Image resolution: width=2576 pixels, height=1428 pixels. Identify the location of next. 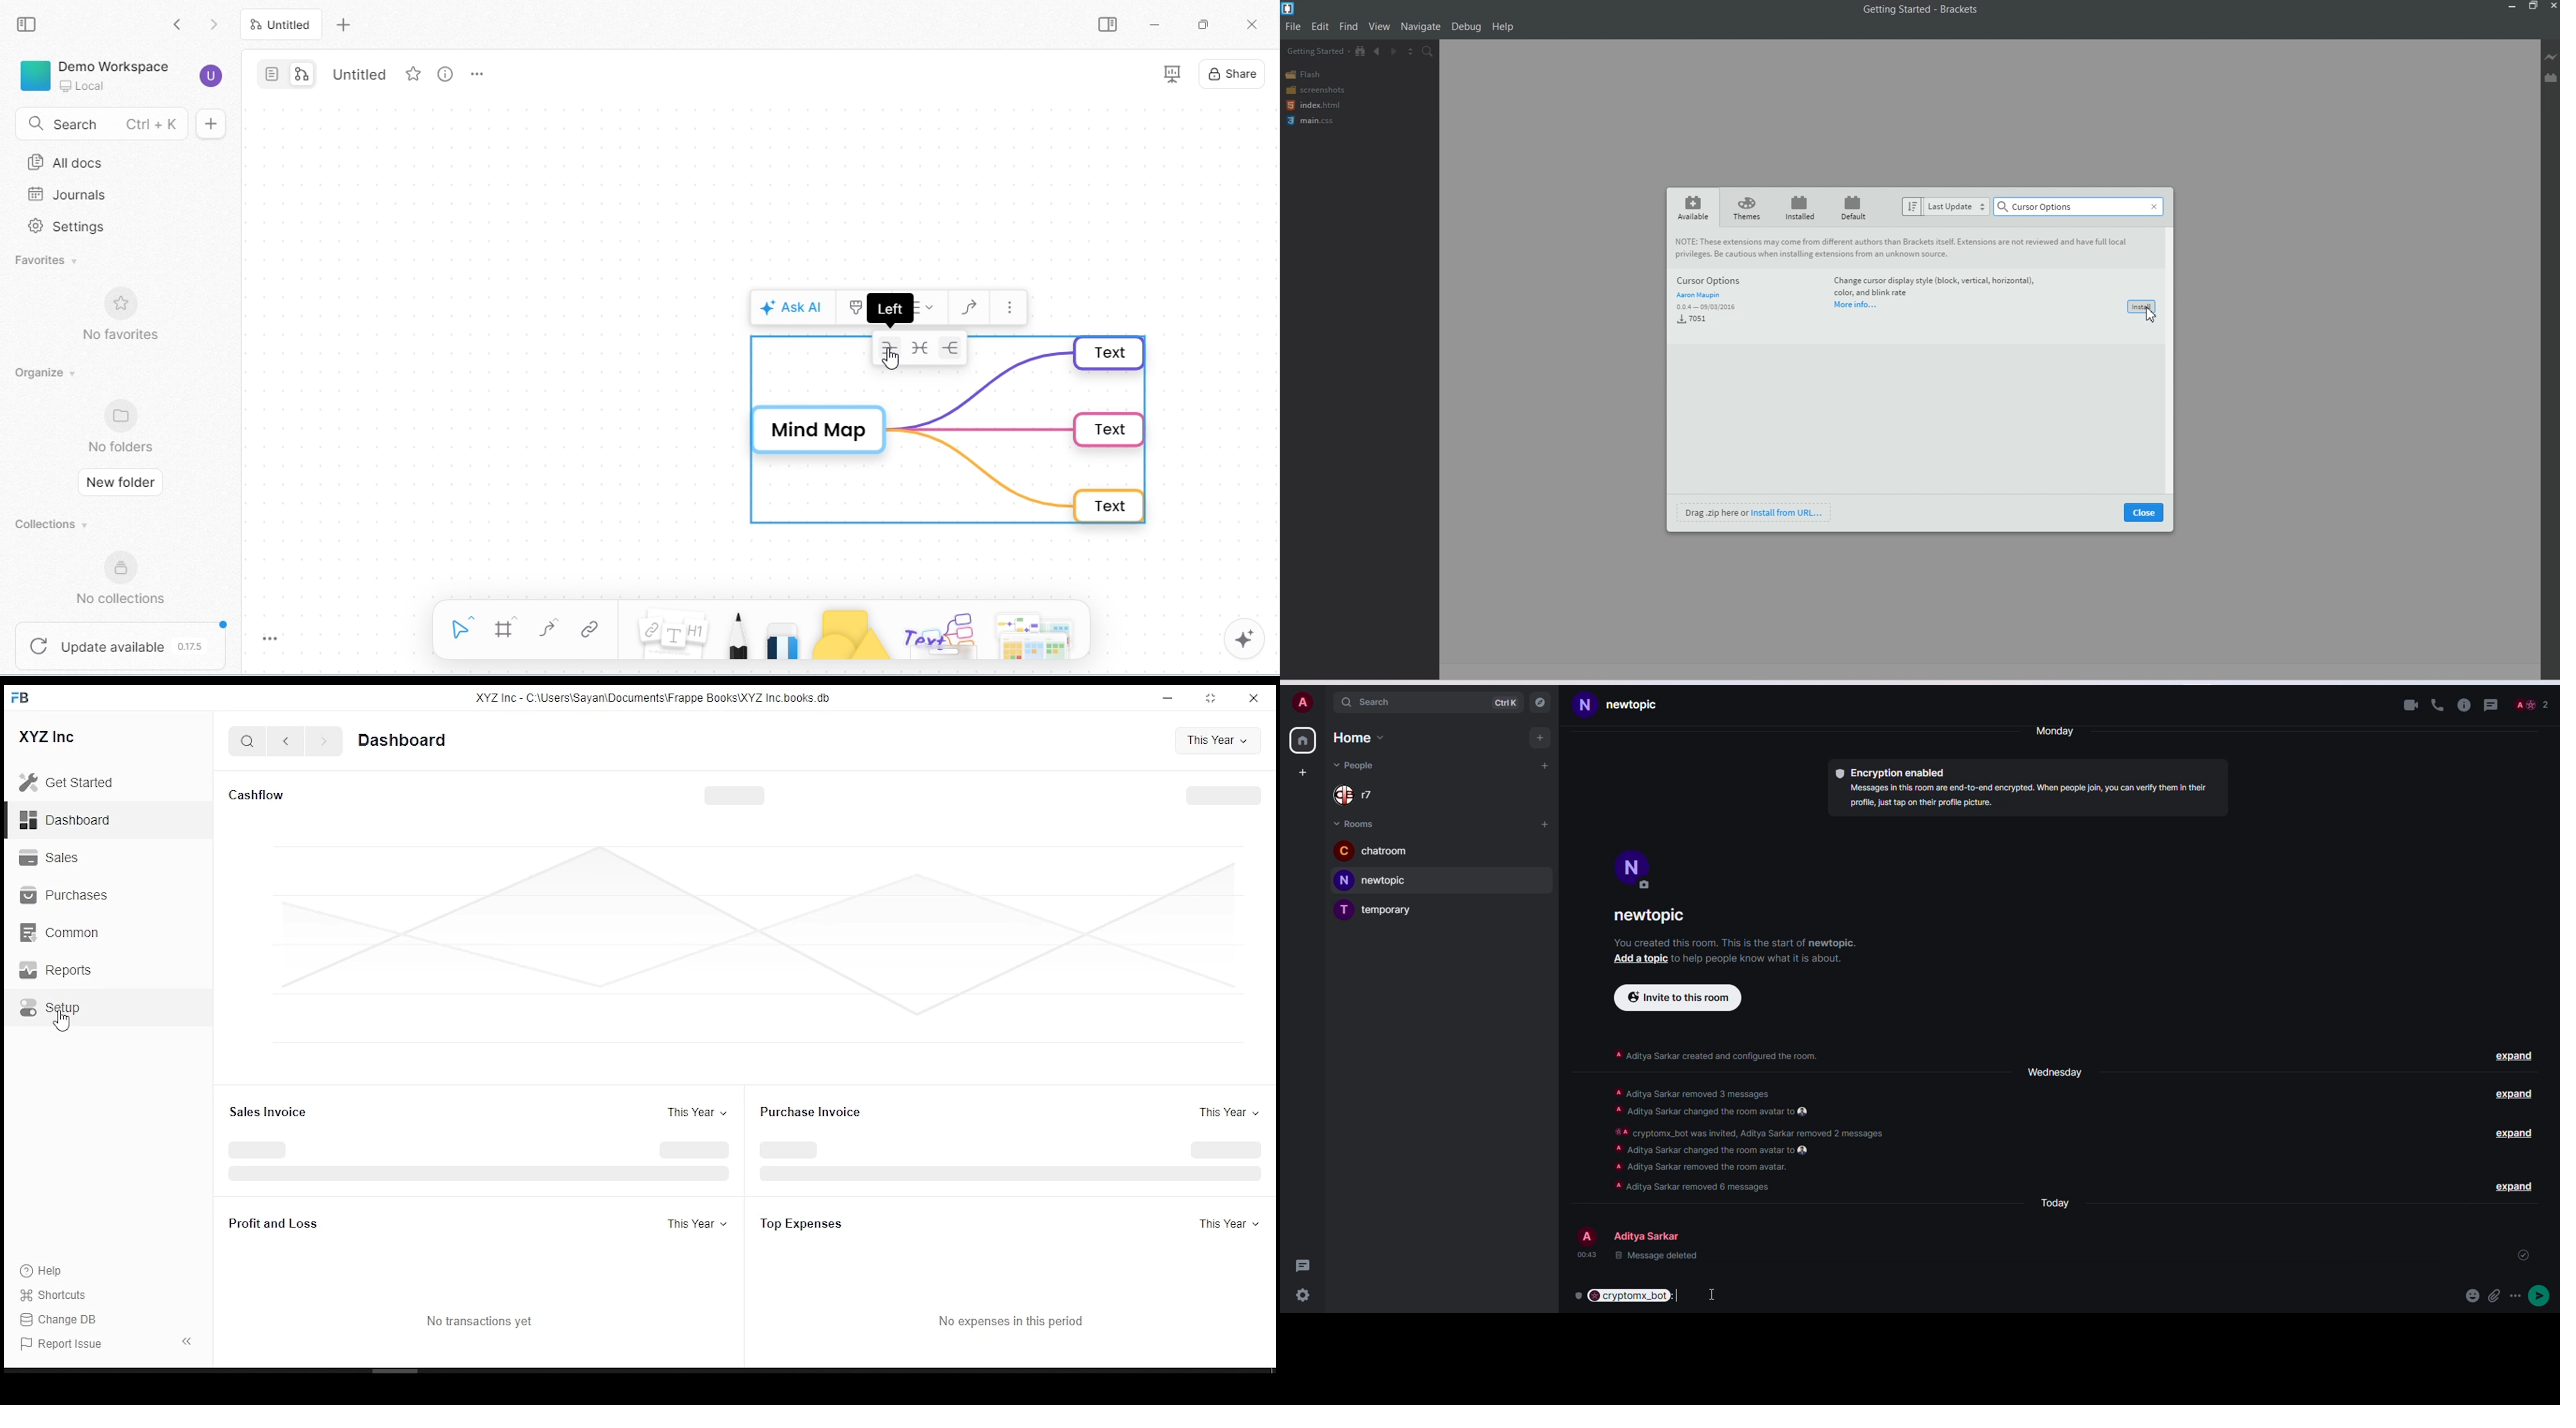
(323, 742).